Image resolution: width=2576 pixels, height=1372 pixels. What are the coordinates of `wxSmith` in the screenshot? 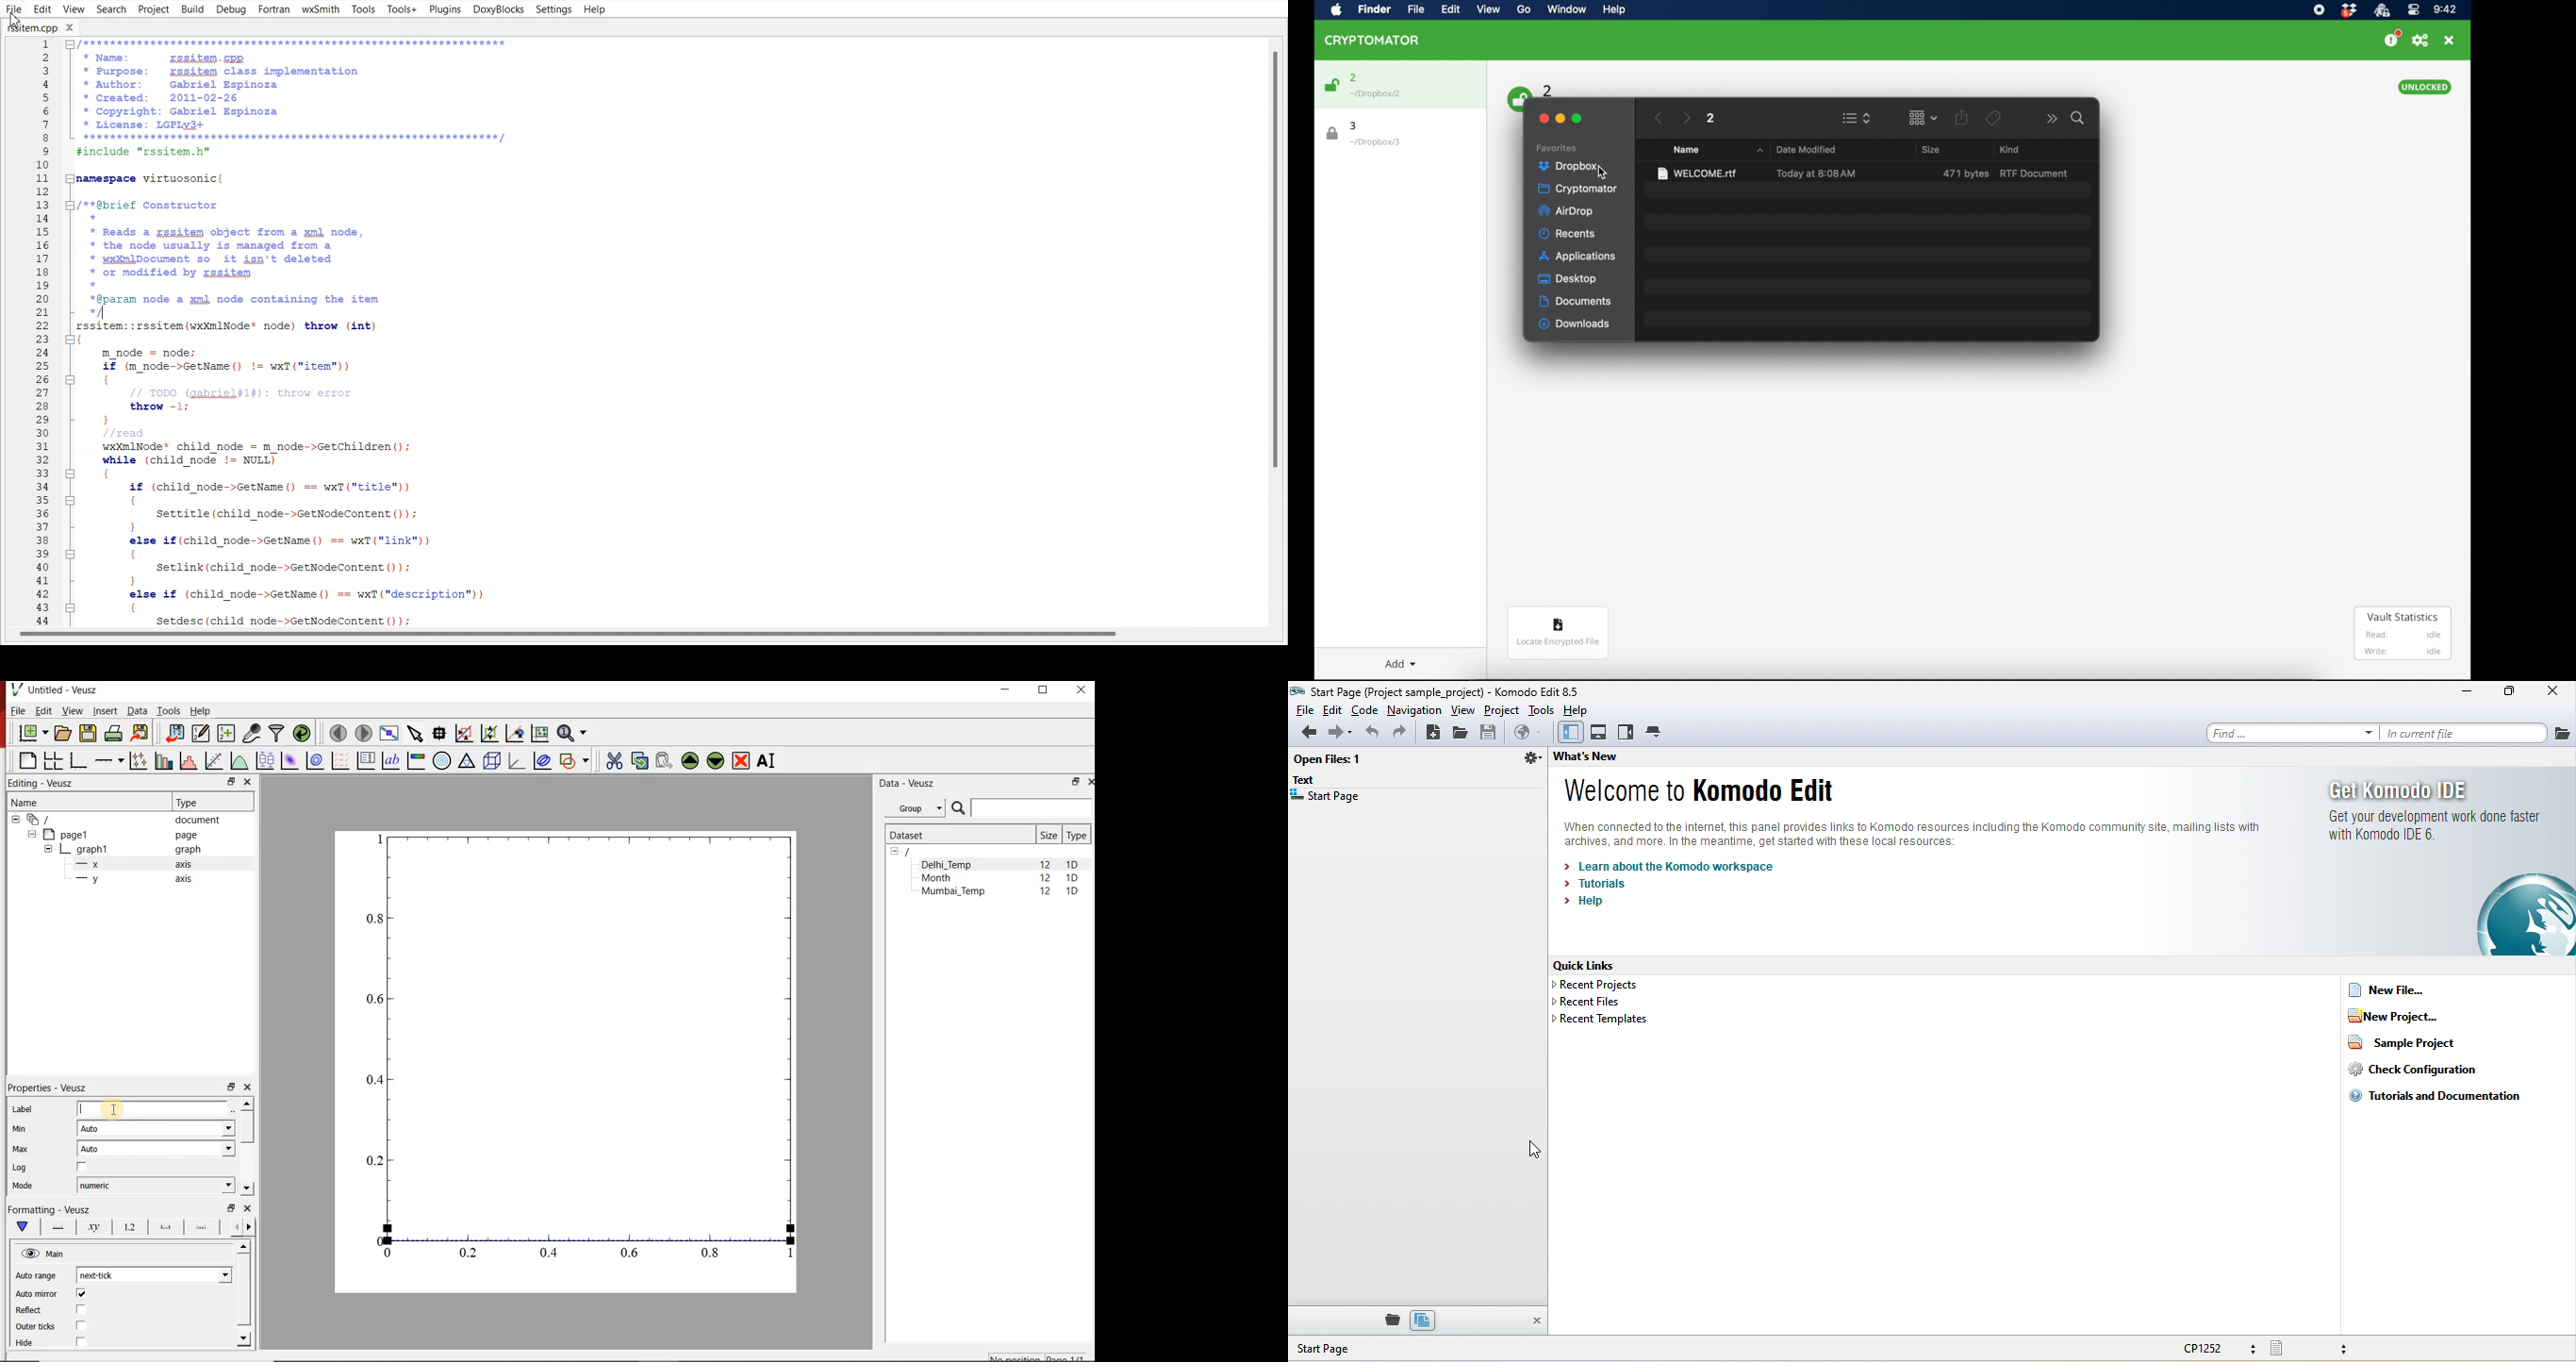 It's located at (320, 9).